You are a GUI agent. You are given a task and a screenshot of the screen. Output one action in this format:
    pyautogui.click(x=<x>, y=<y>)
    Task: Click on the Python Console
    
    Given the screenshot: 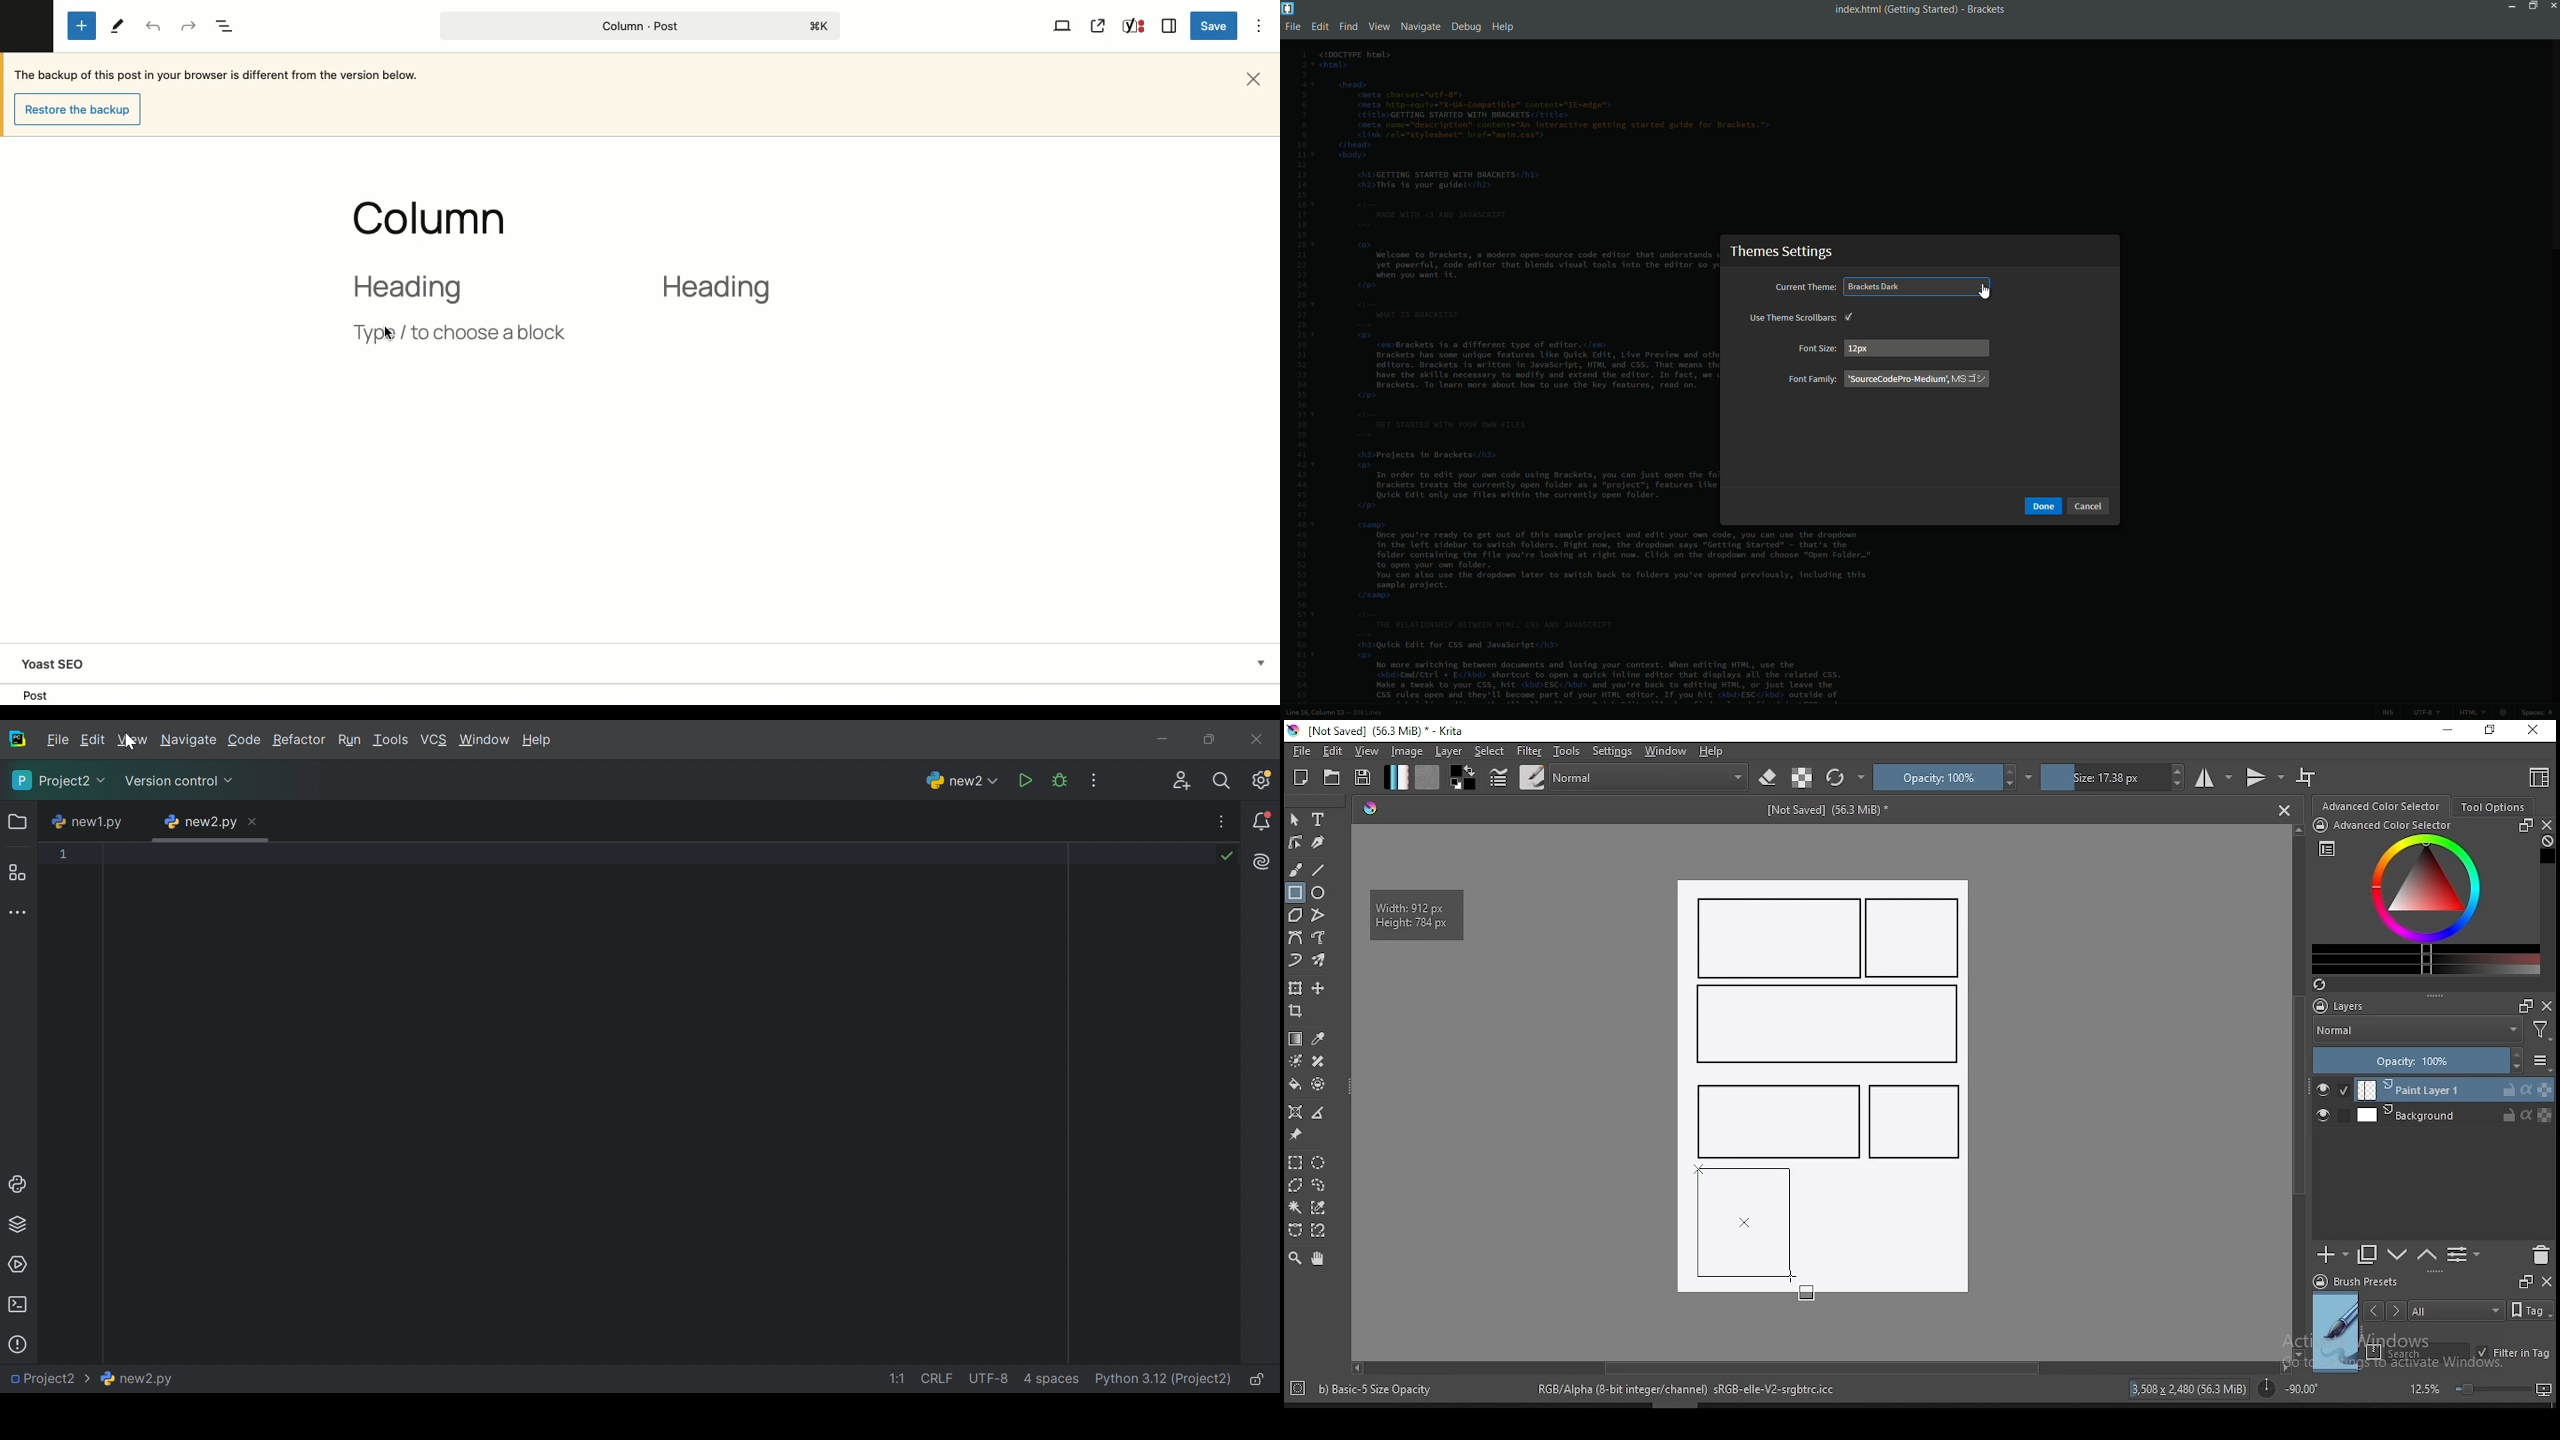 What is the action you would take?
    pyautogui.click(x=19, y=1186)
    